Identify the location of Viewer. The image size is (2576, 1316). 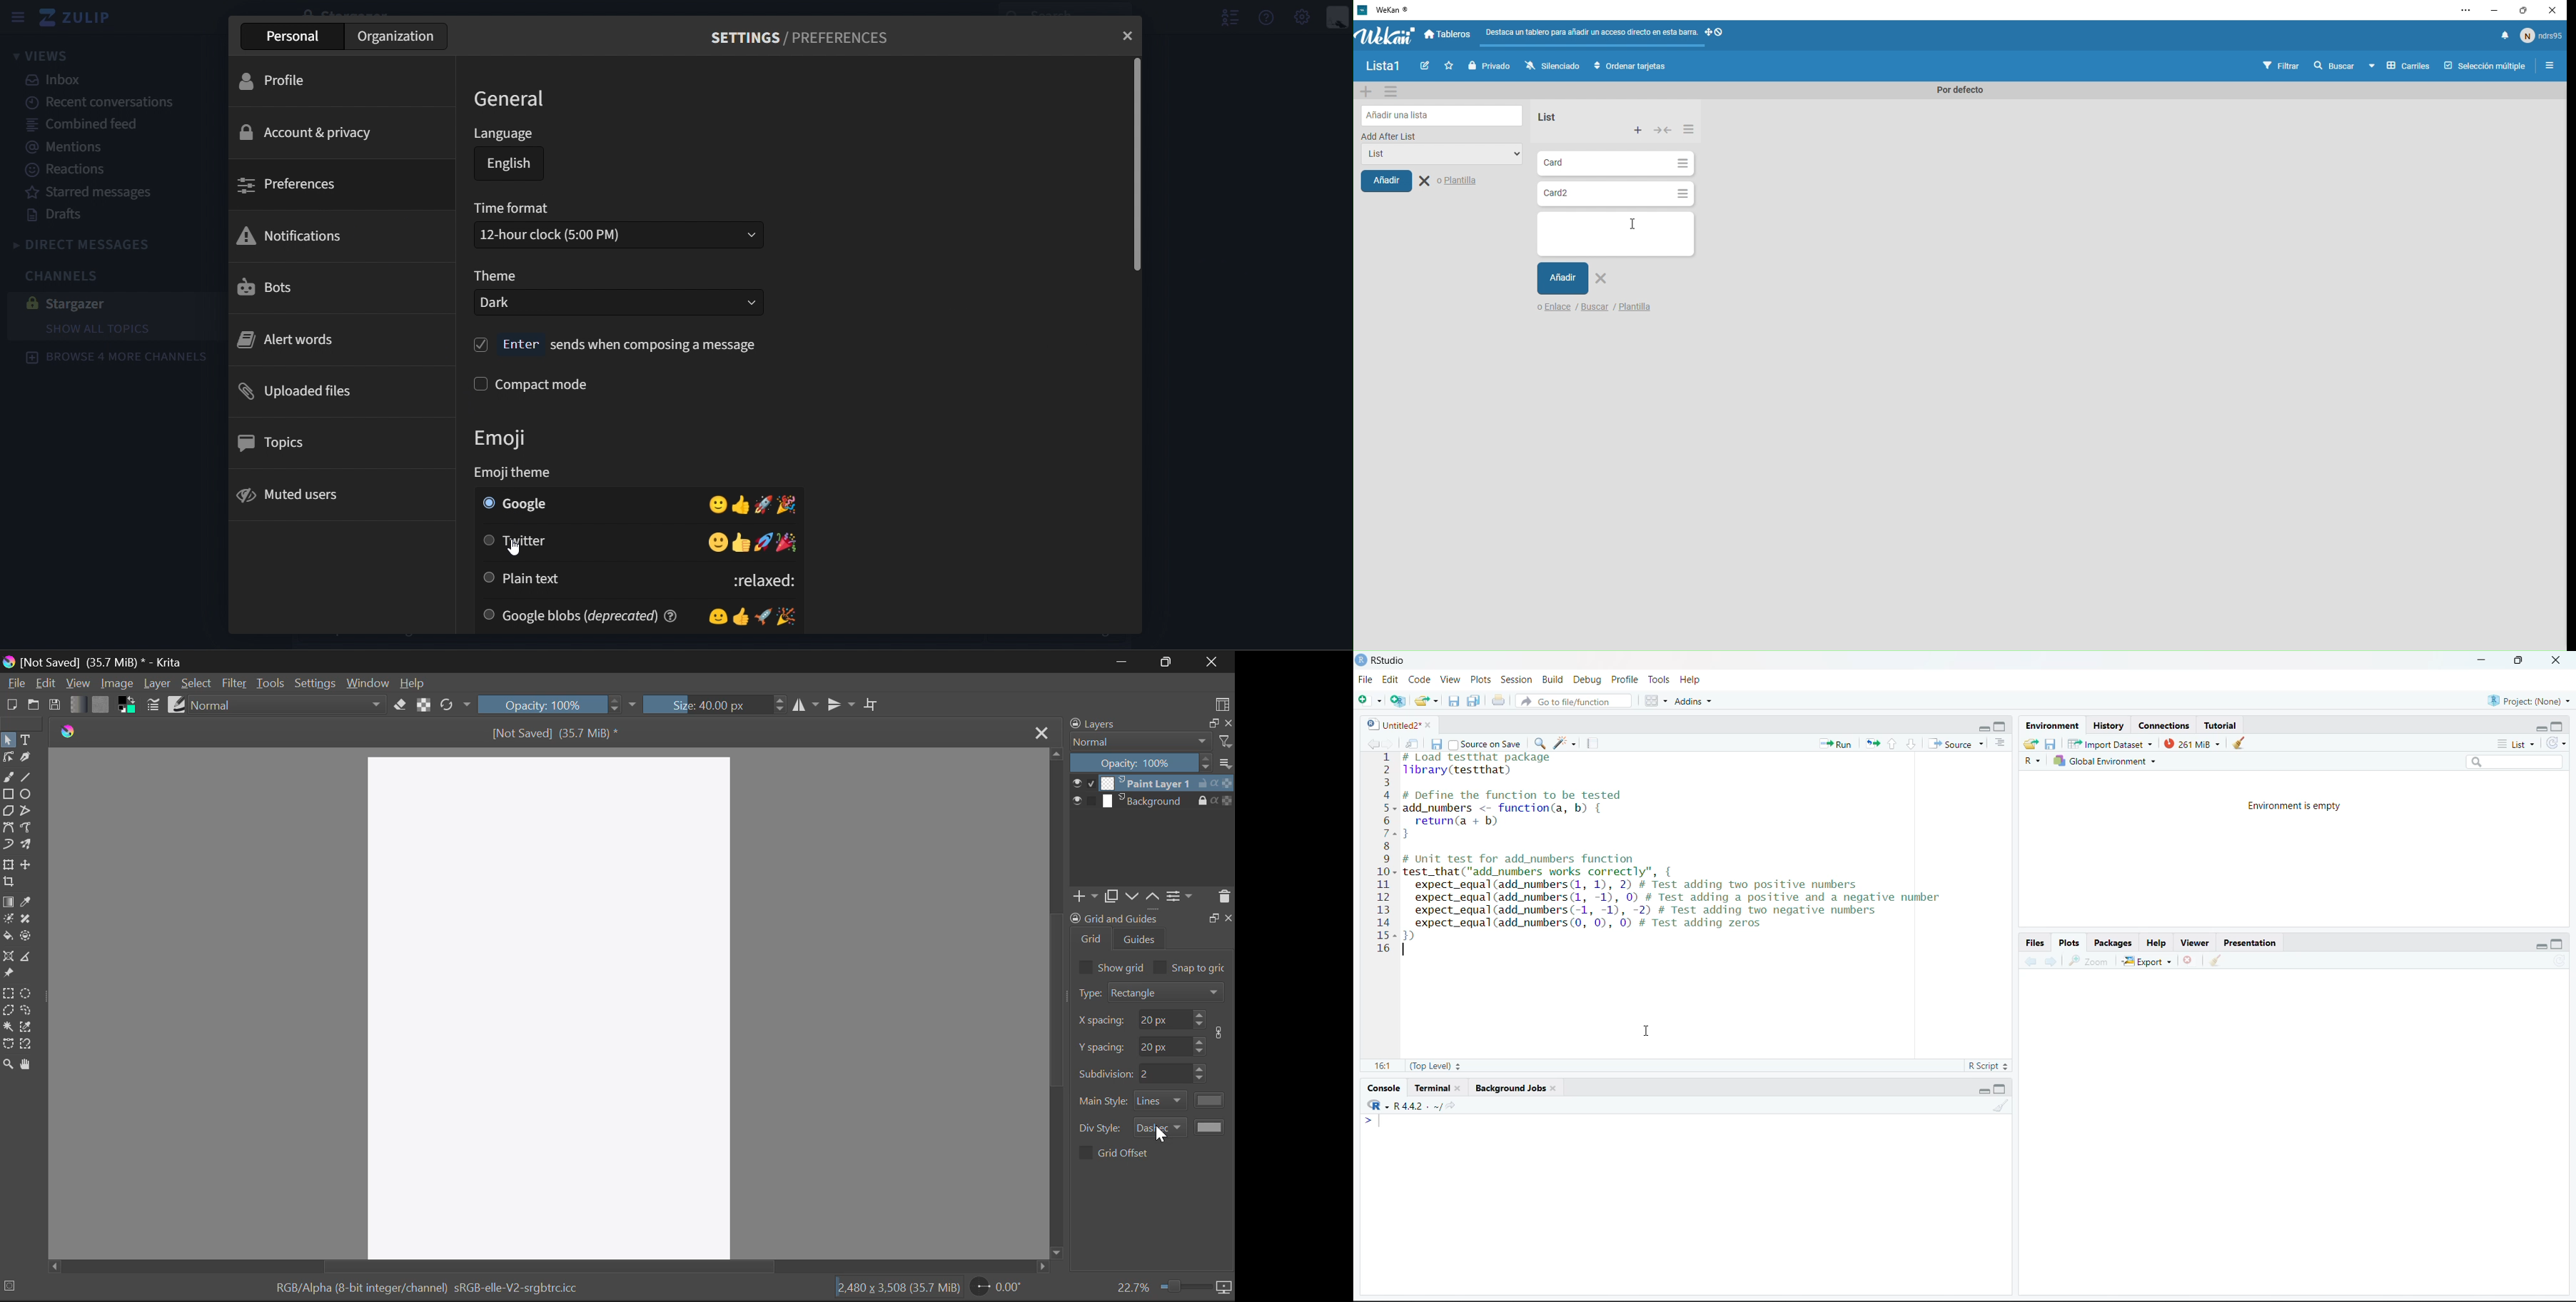
(2194, 943).